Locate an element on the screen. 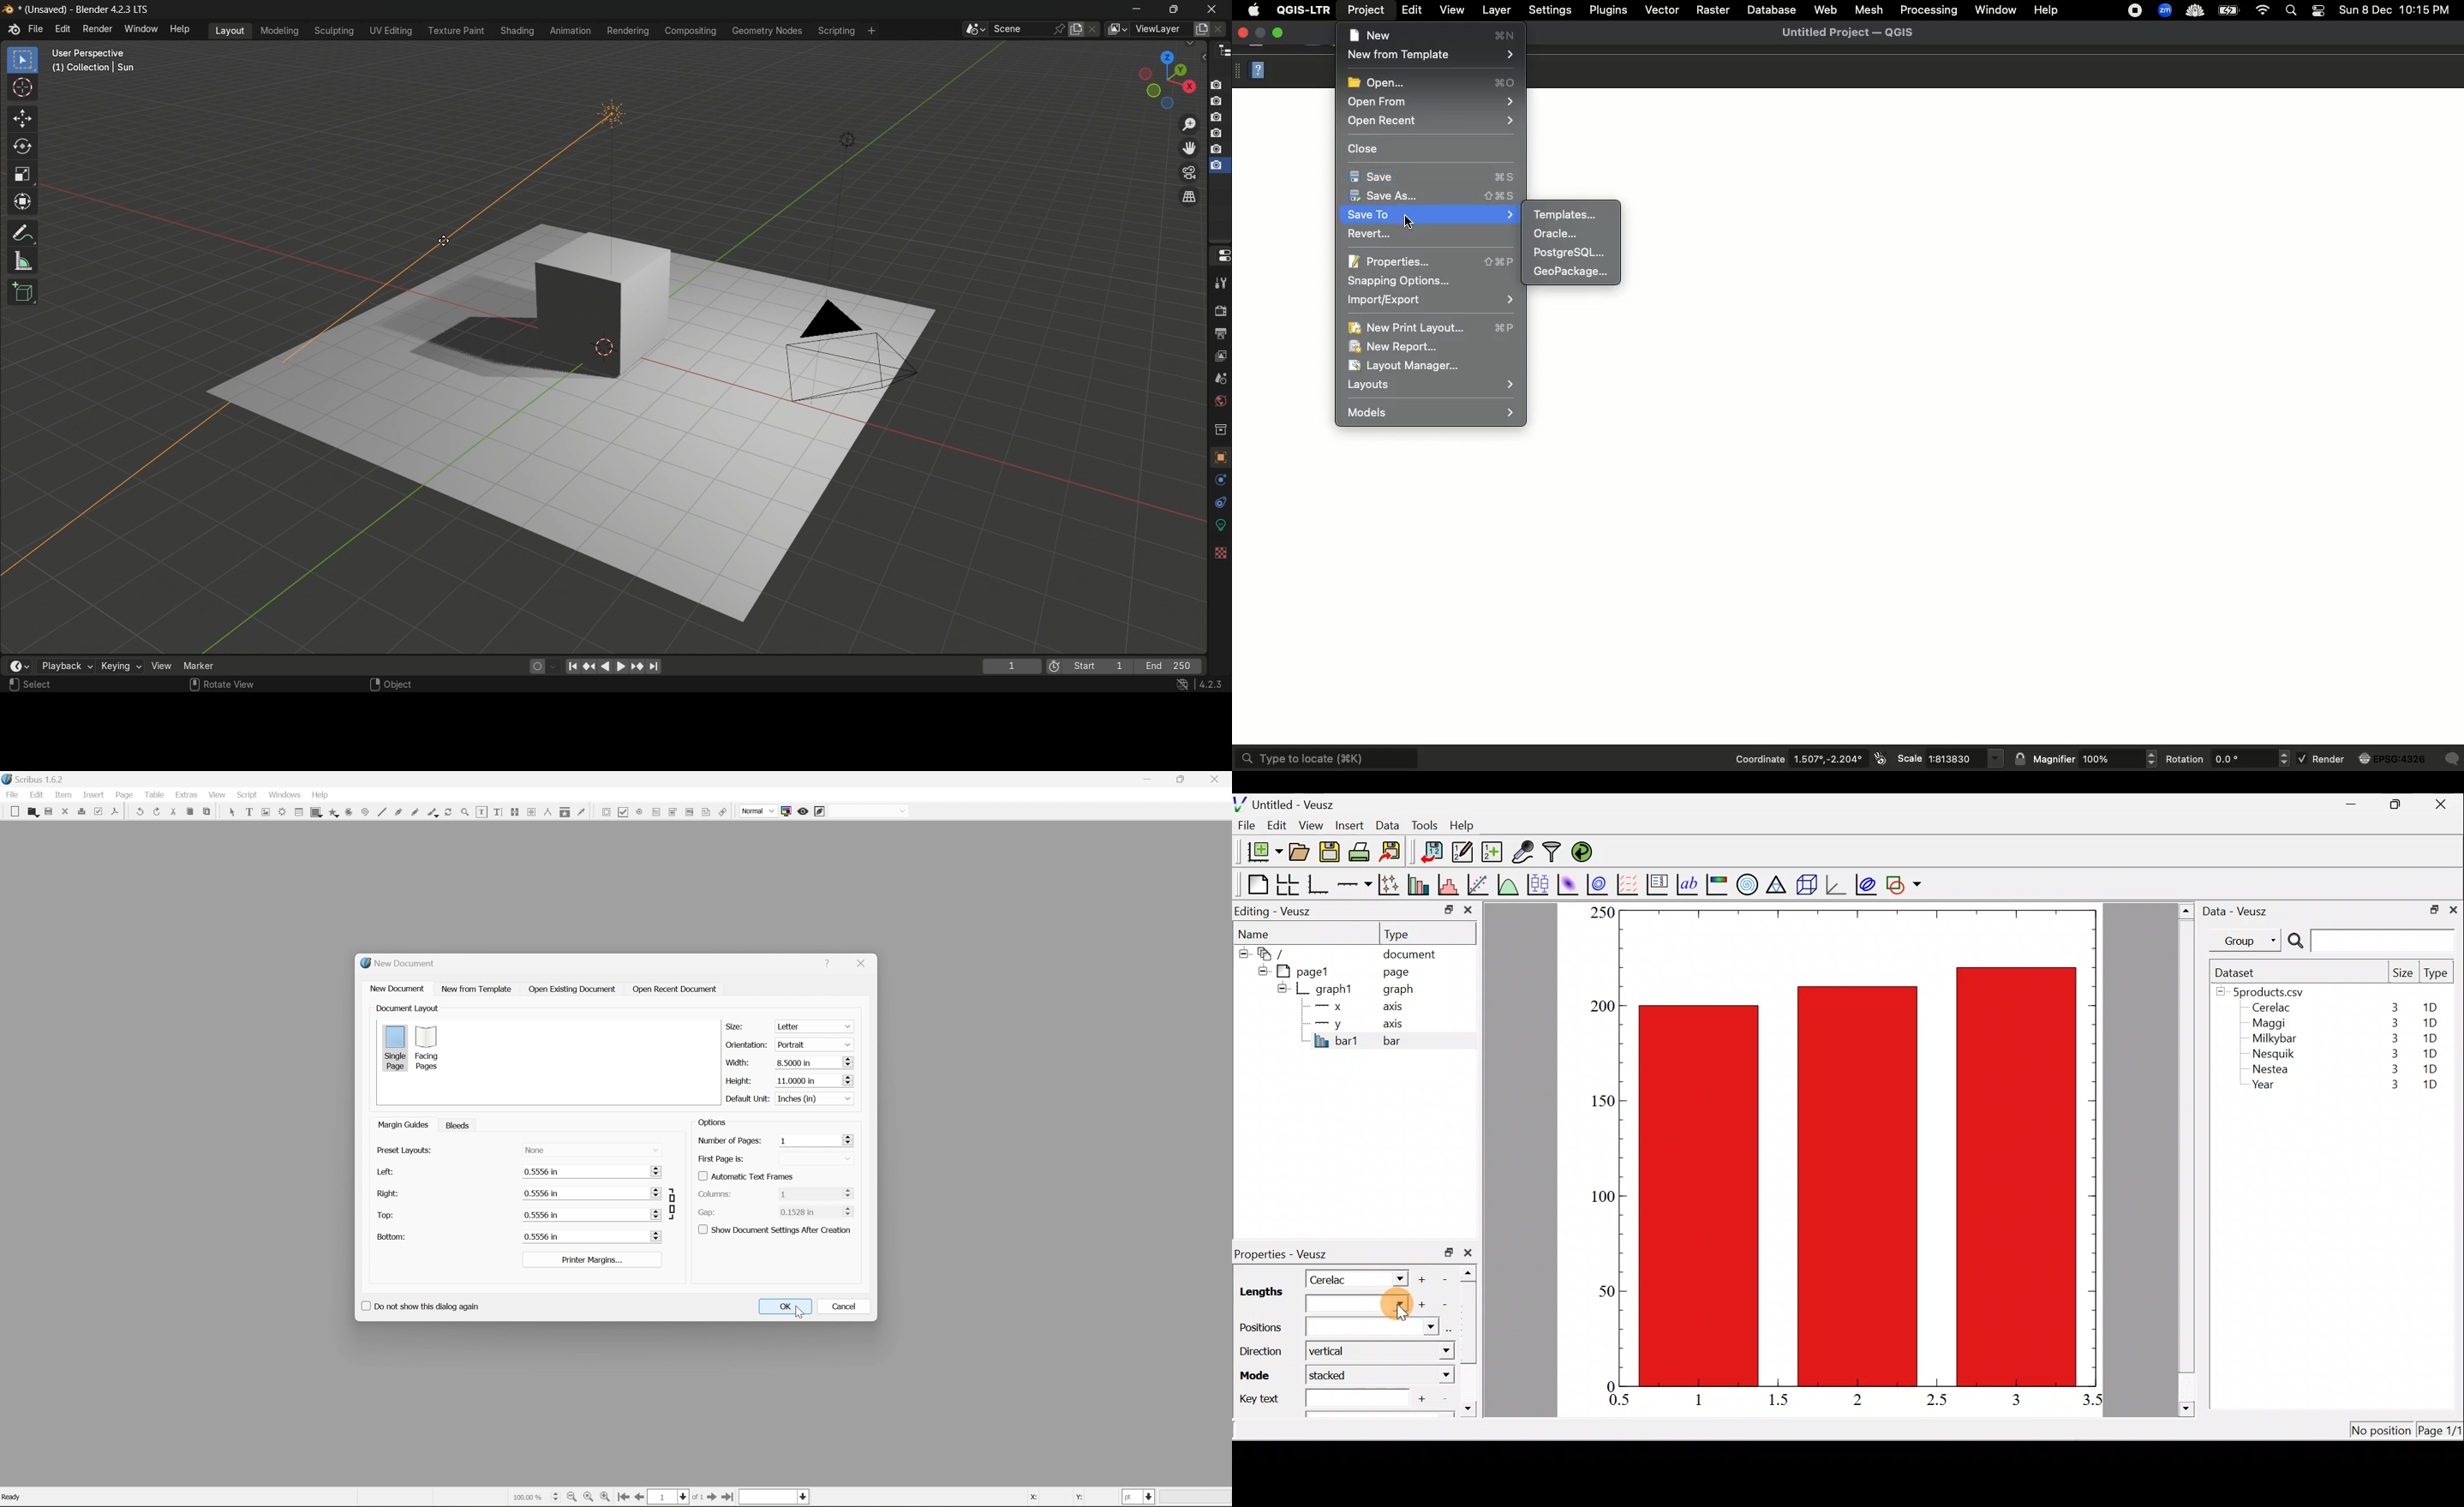 Image resolution: width=2464 pixels, height=1512 pixels. table is located at coordinates (298, 812).